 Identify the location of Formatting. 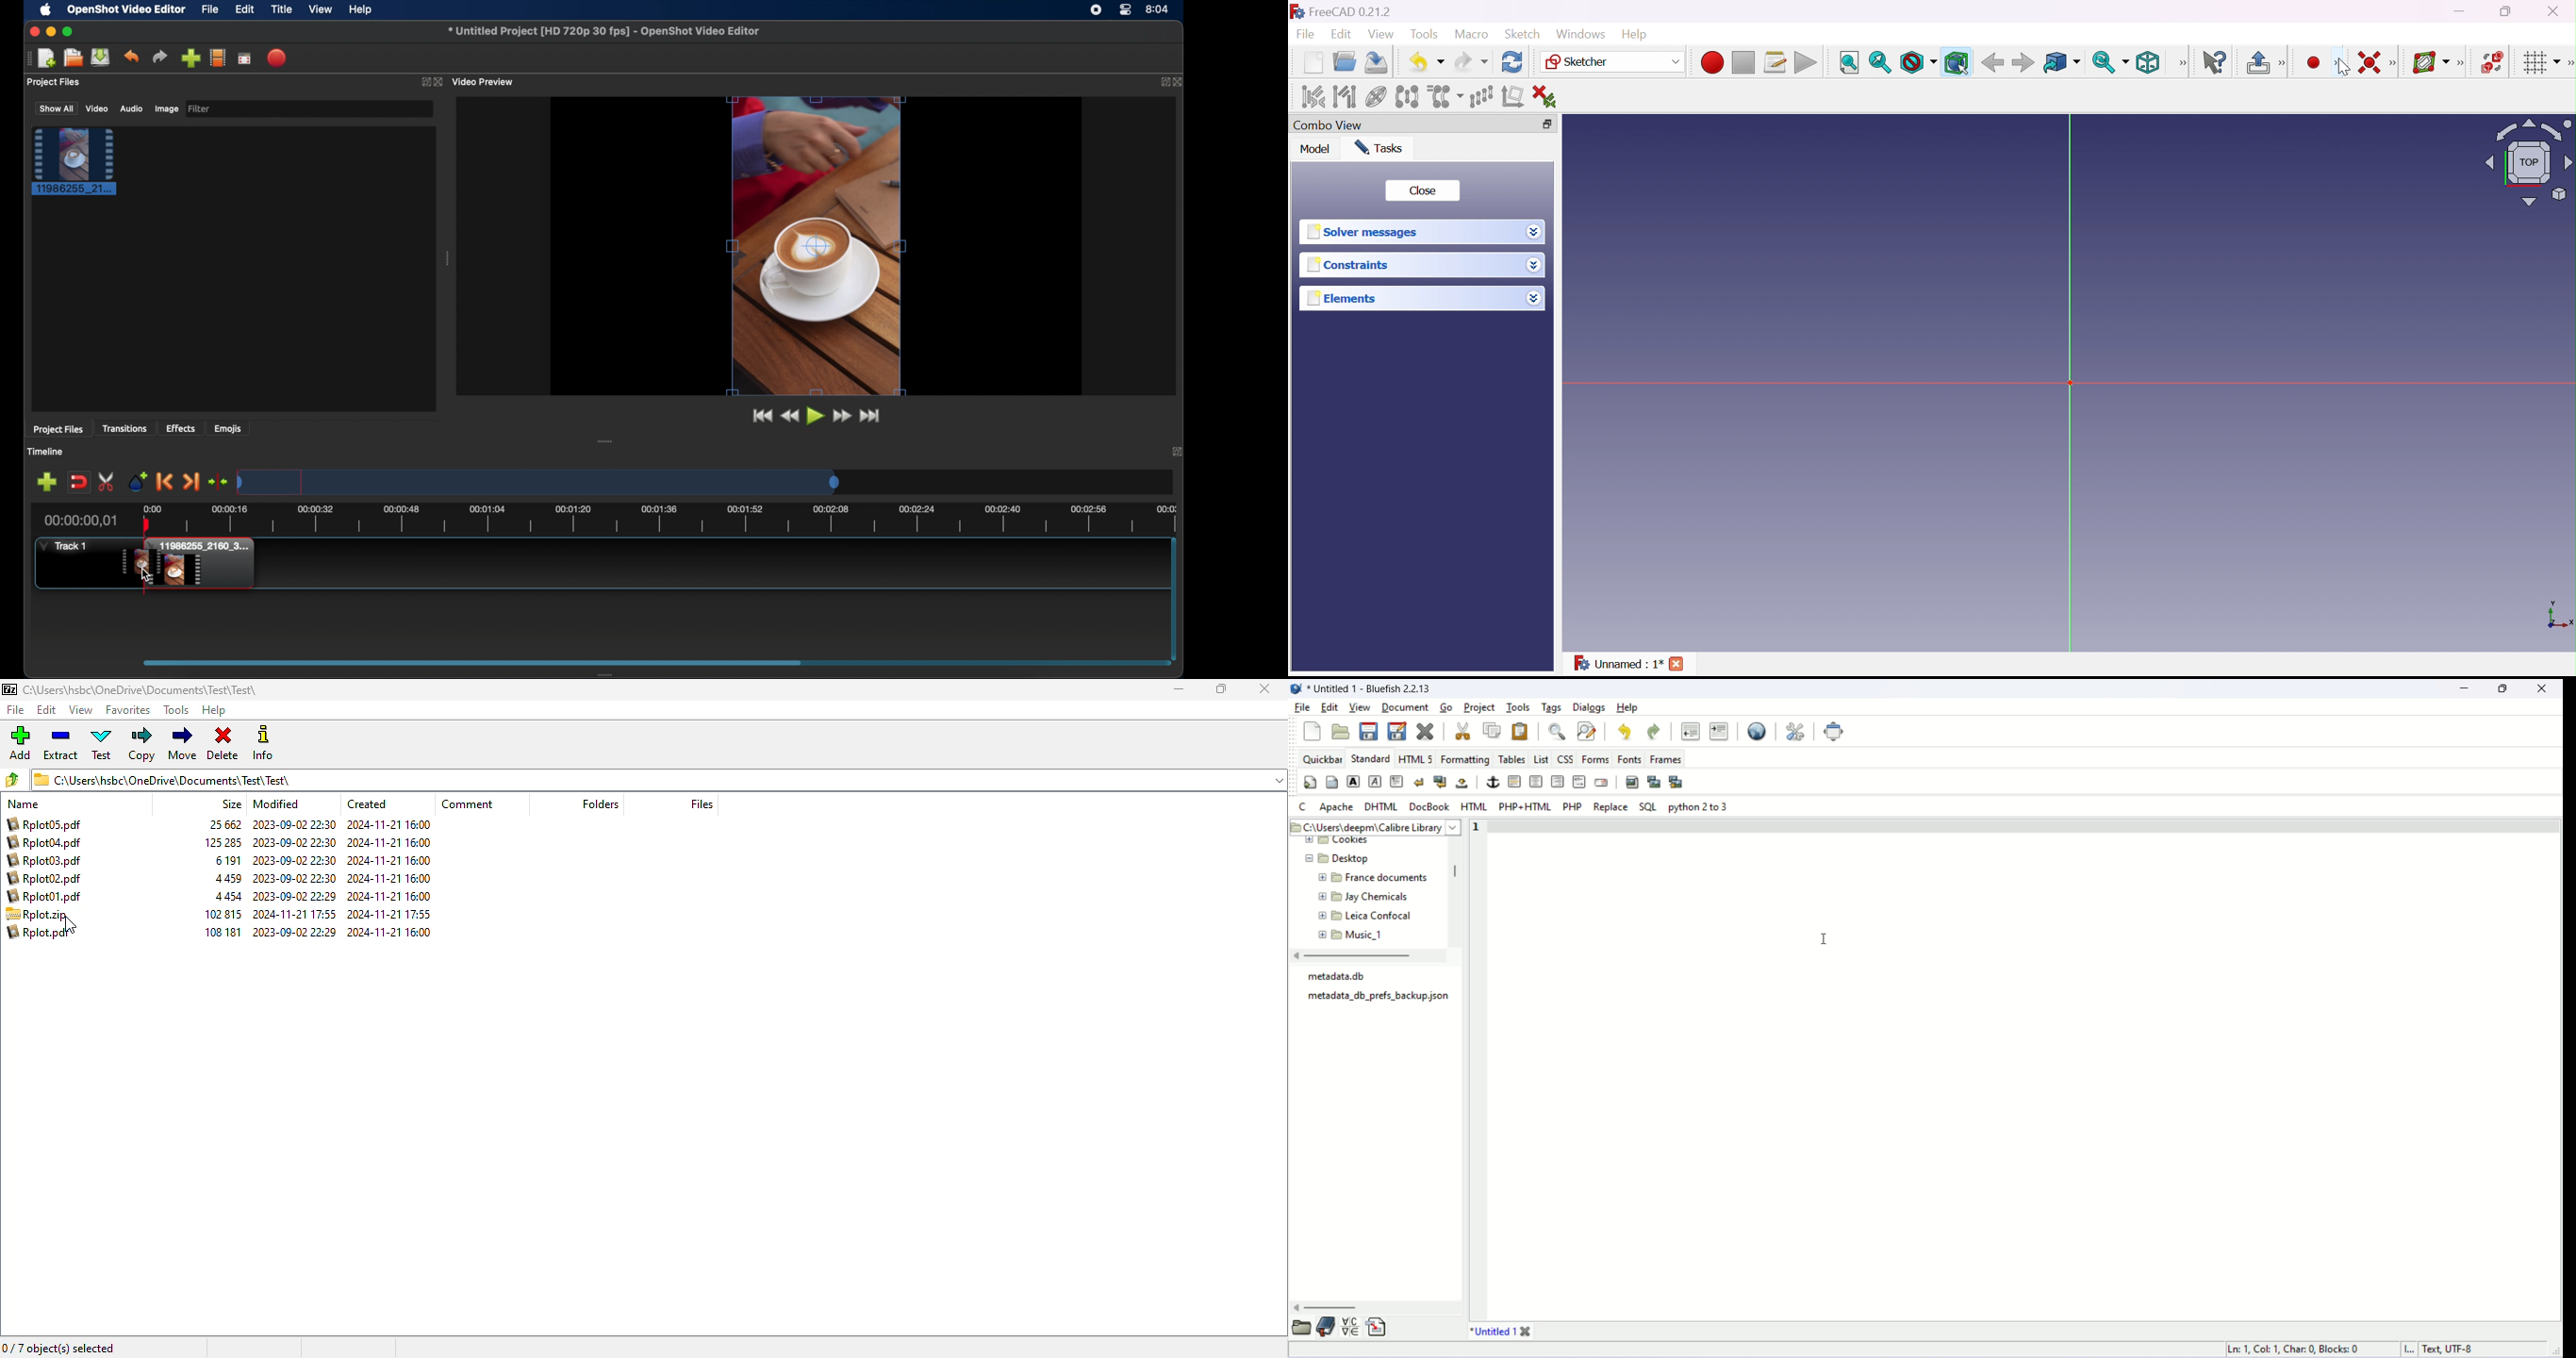
(1466, 759).